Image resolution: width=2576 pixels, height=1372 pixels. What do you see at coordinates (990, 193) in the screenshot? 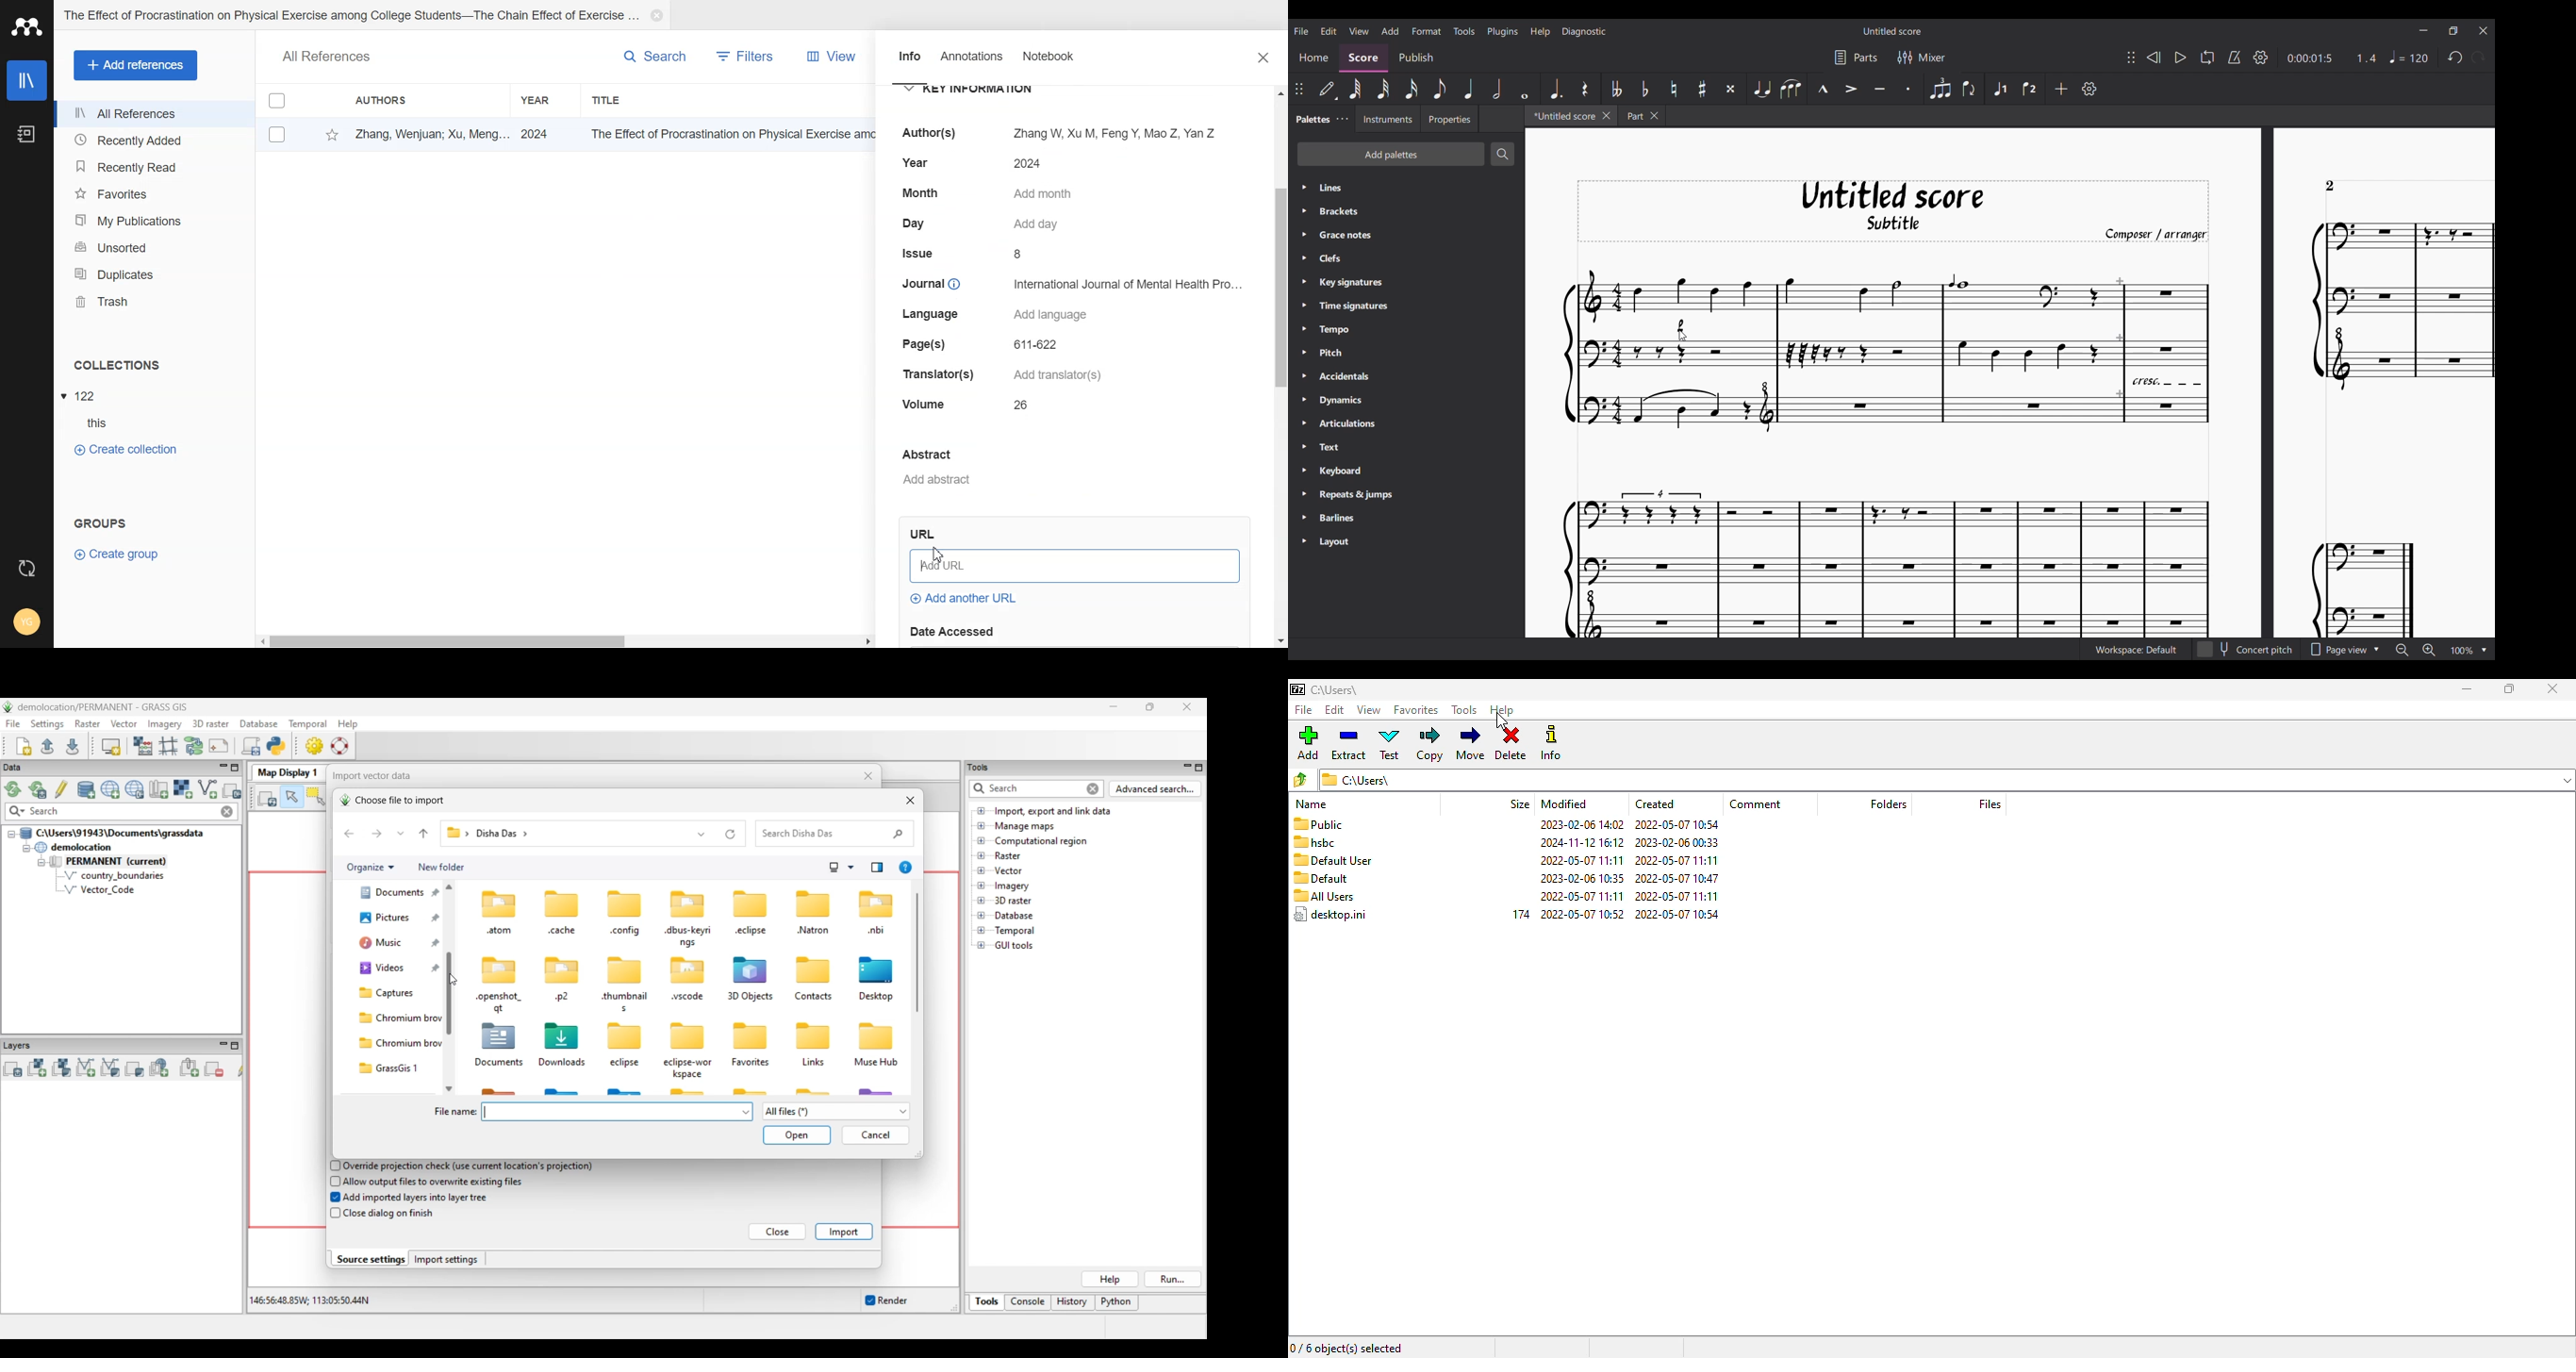
I see `Month Add month` at bounding box center [990, 193].